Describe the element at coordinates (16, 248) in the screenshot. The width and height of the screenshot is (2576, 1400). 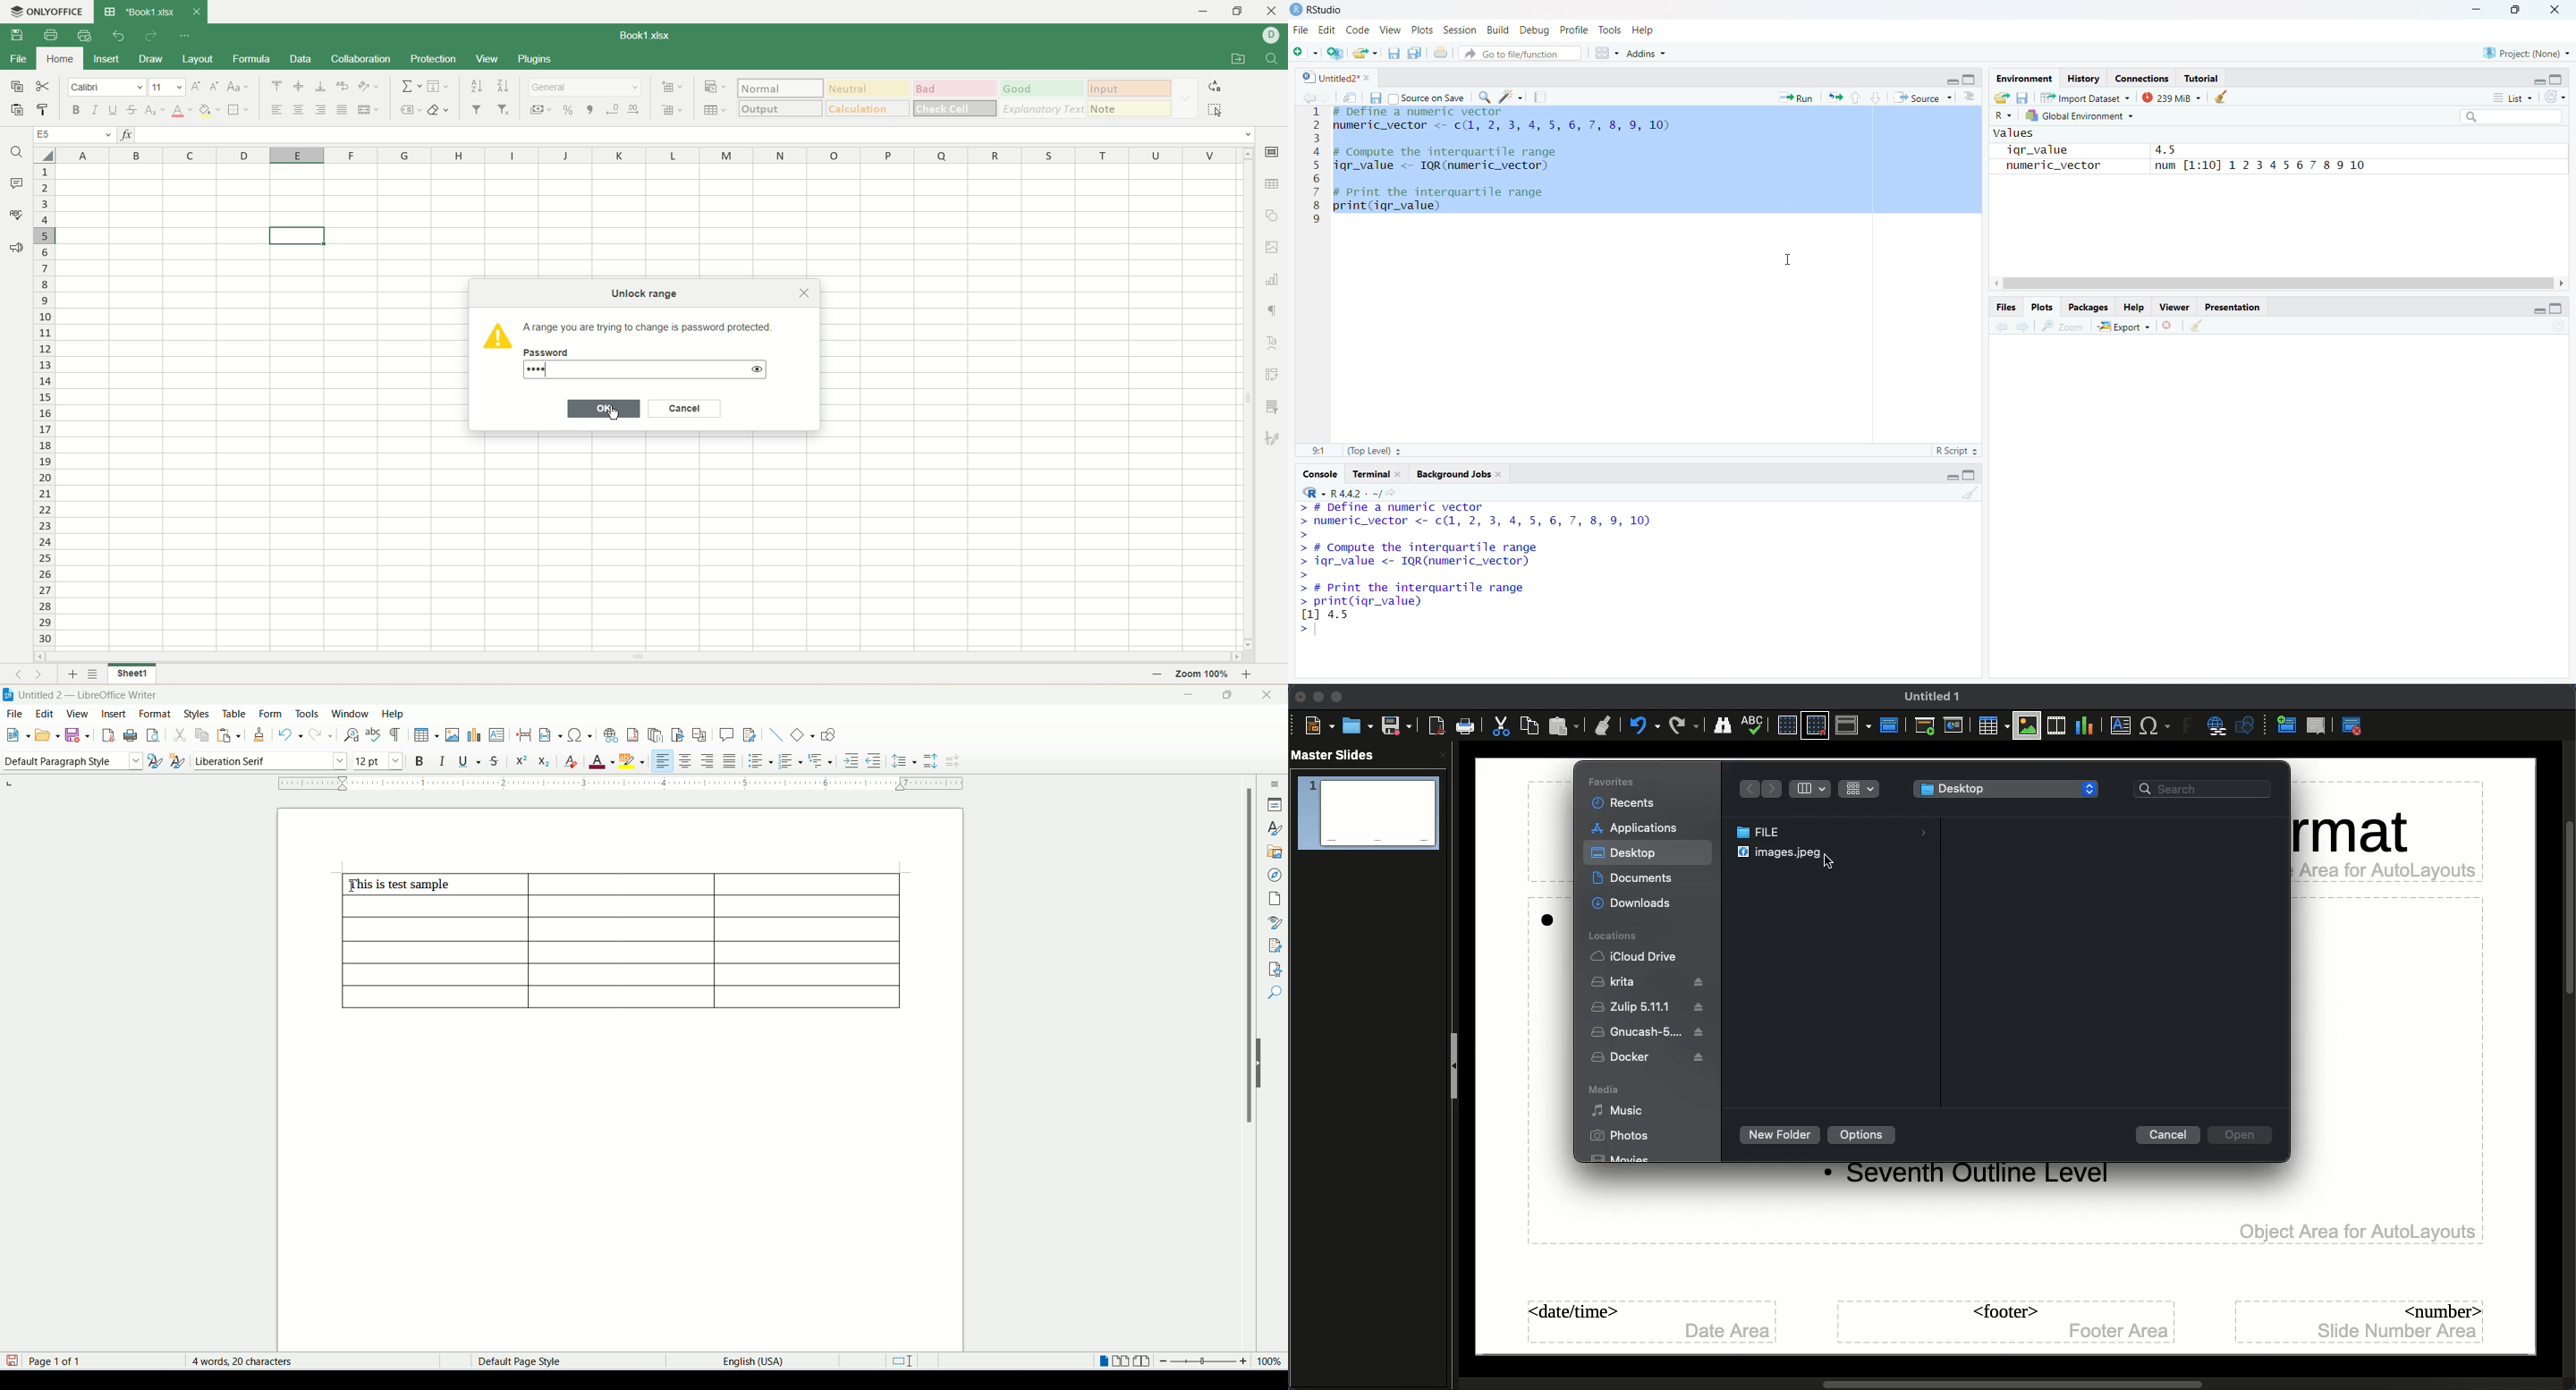
I see `feedback and support` at that location.